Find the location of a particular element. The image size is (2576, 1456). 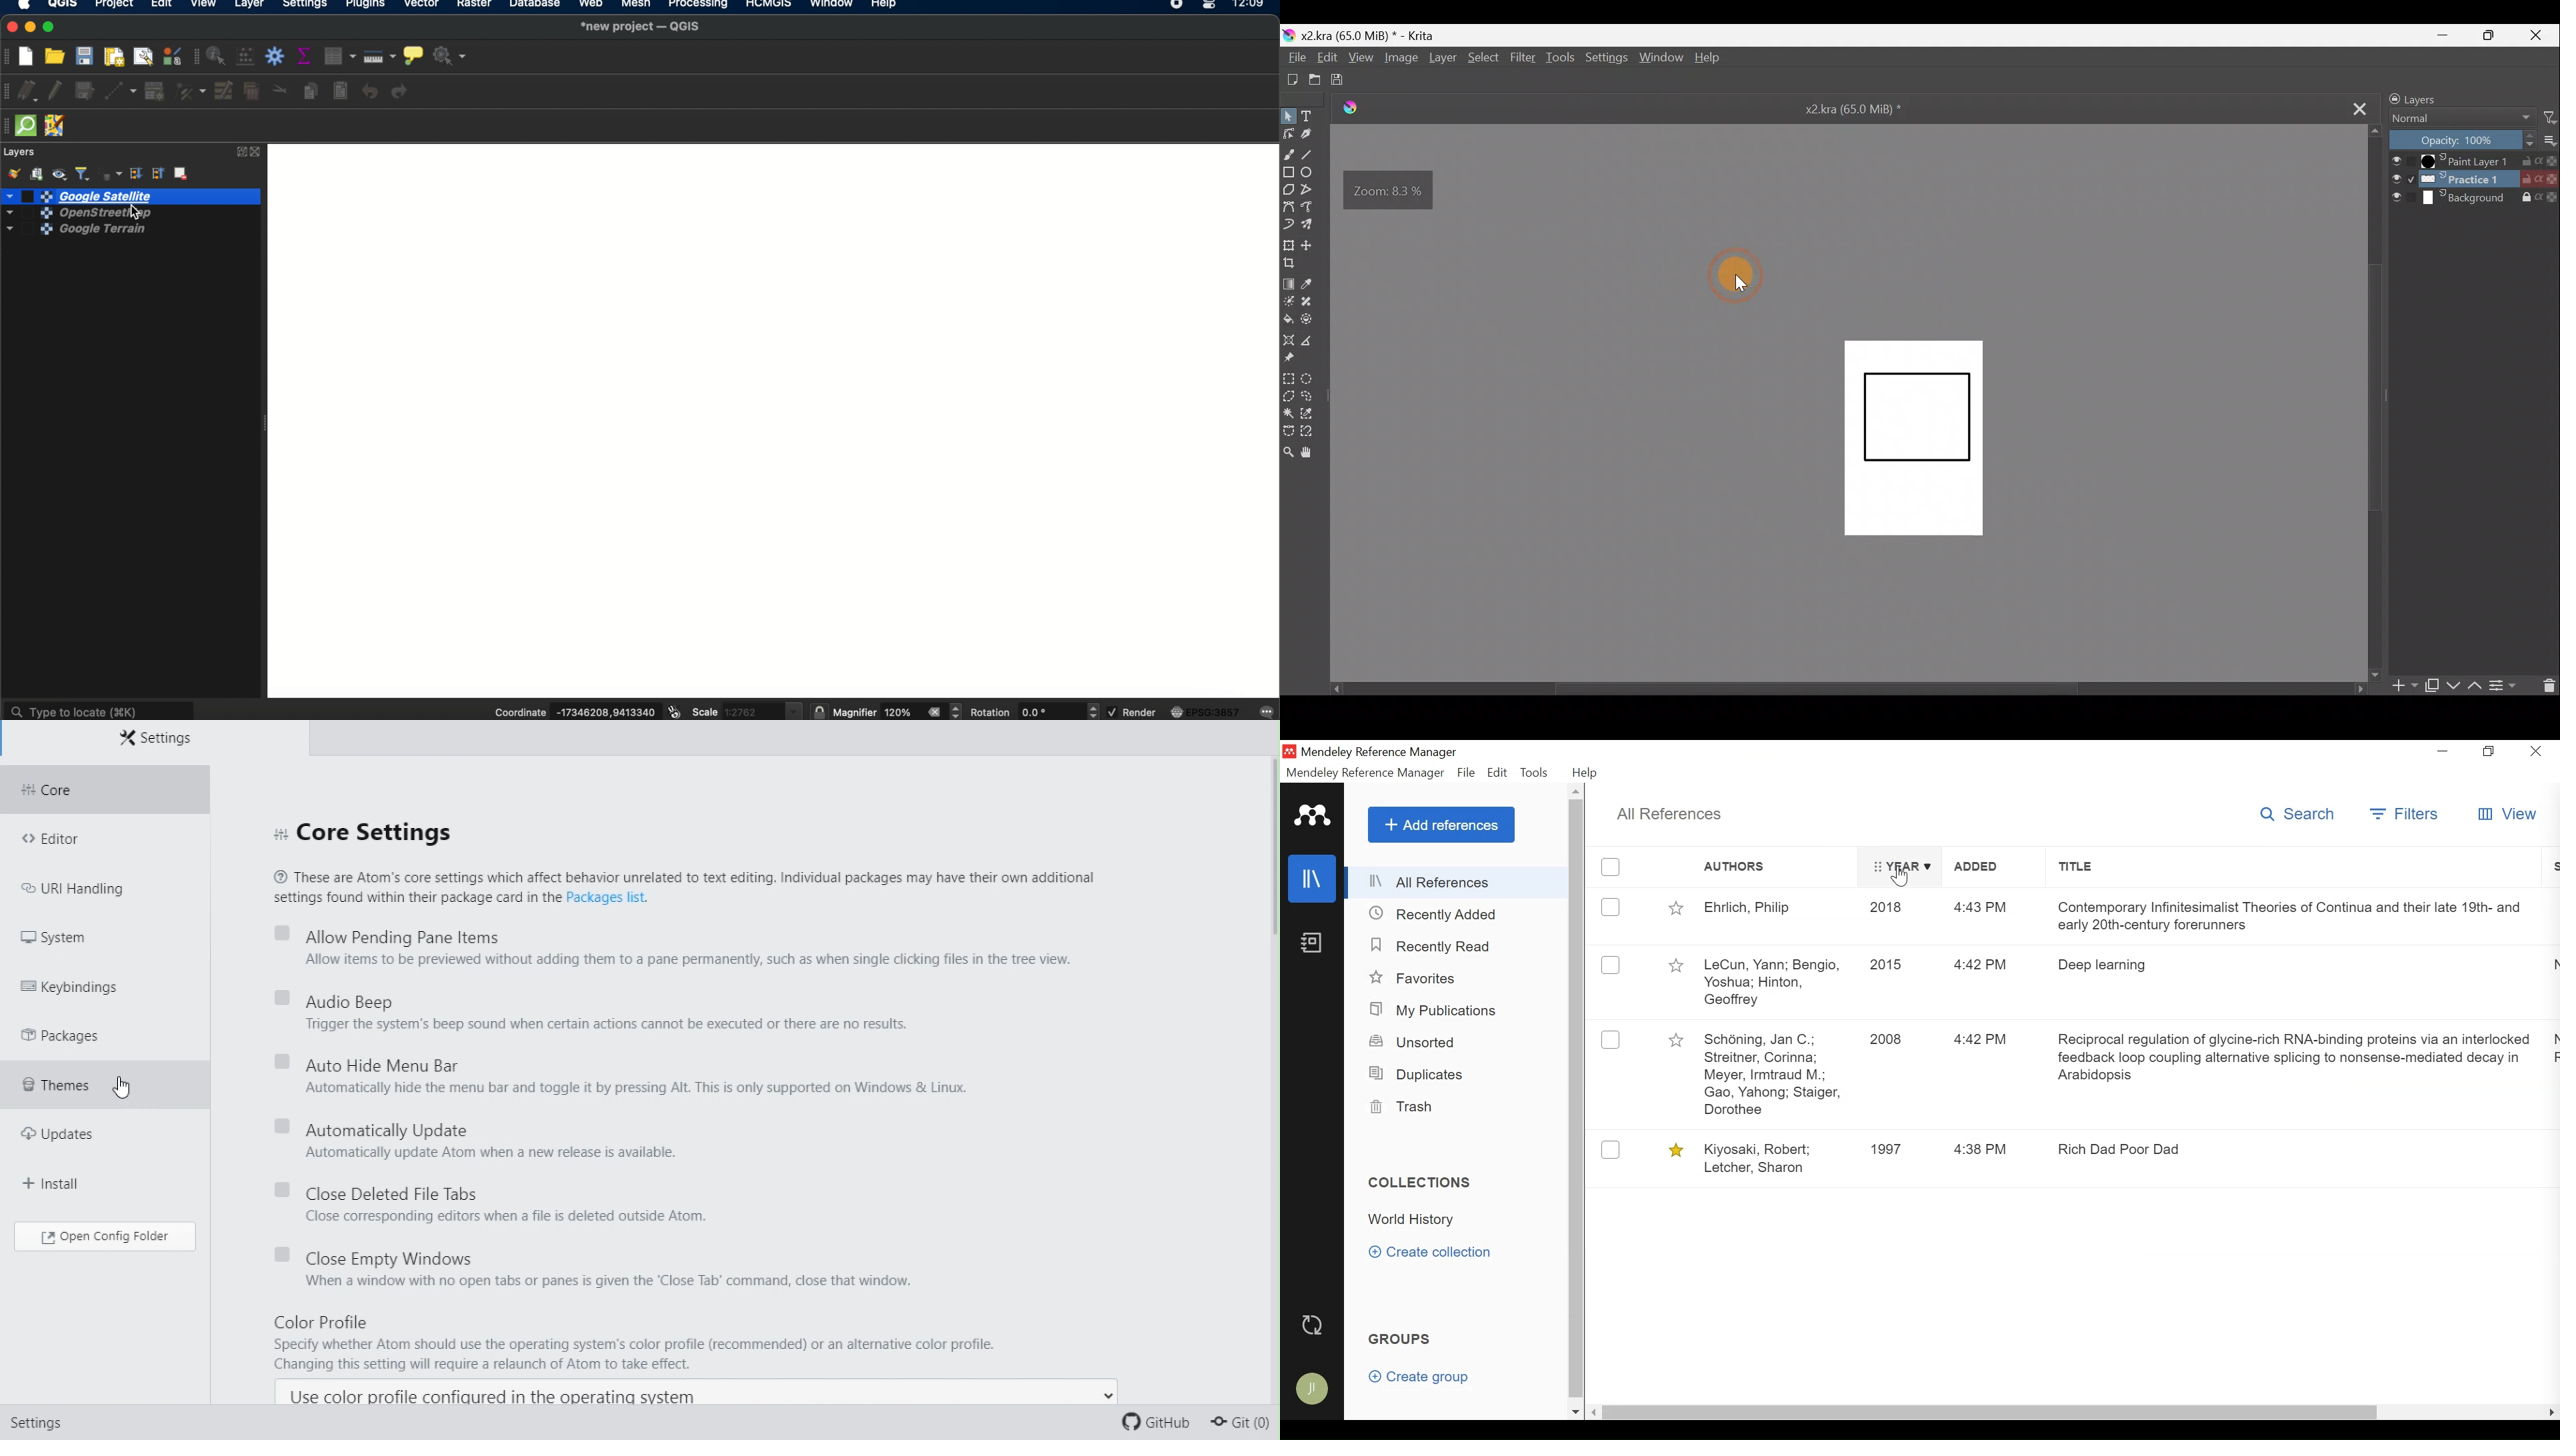

modify is located at coordinates (225, 91).